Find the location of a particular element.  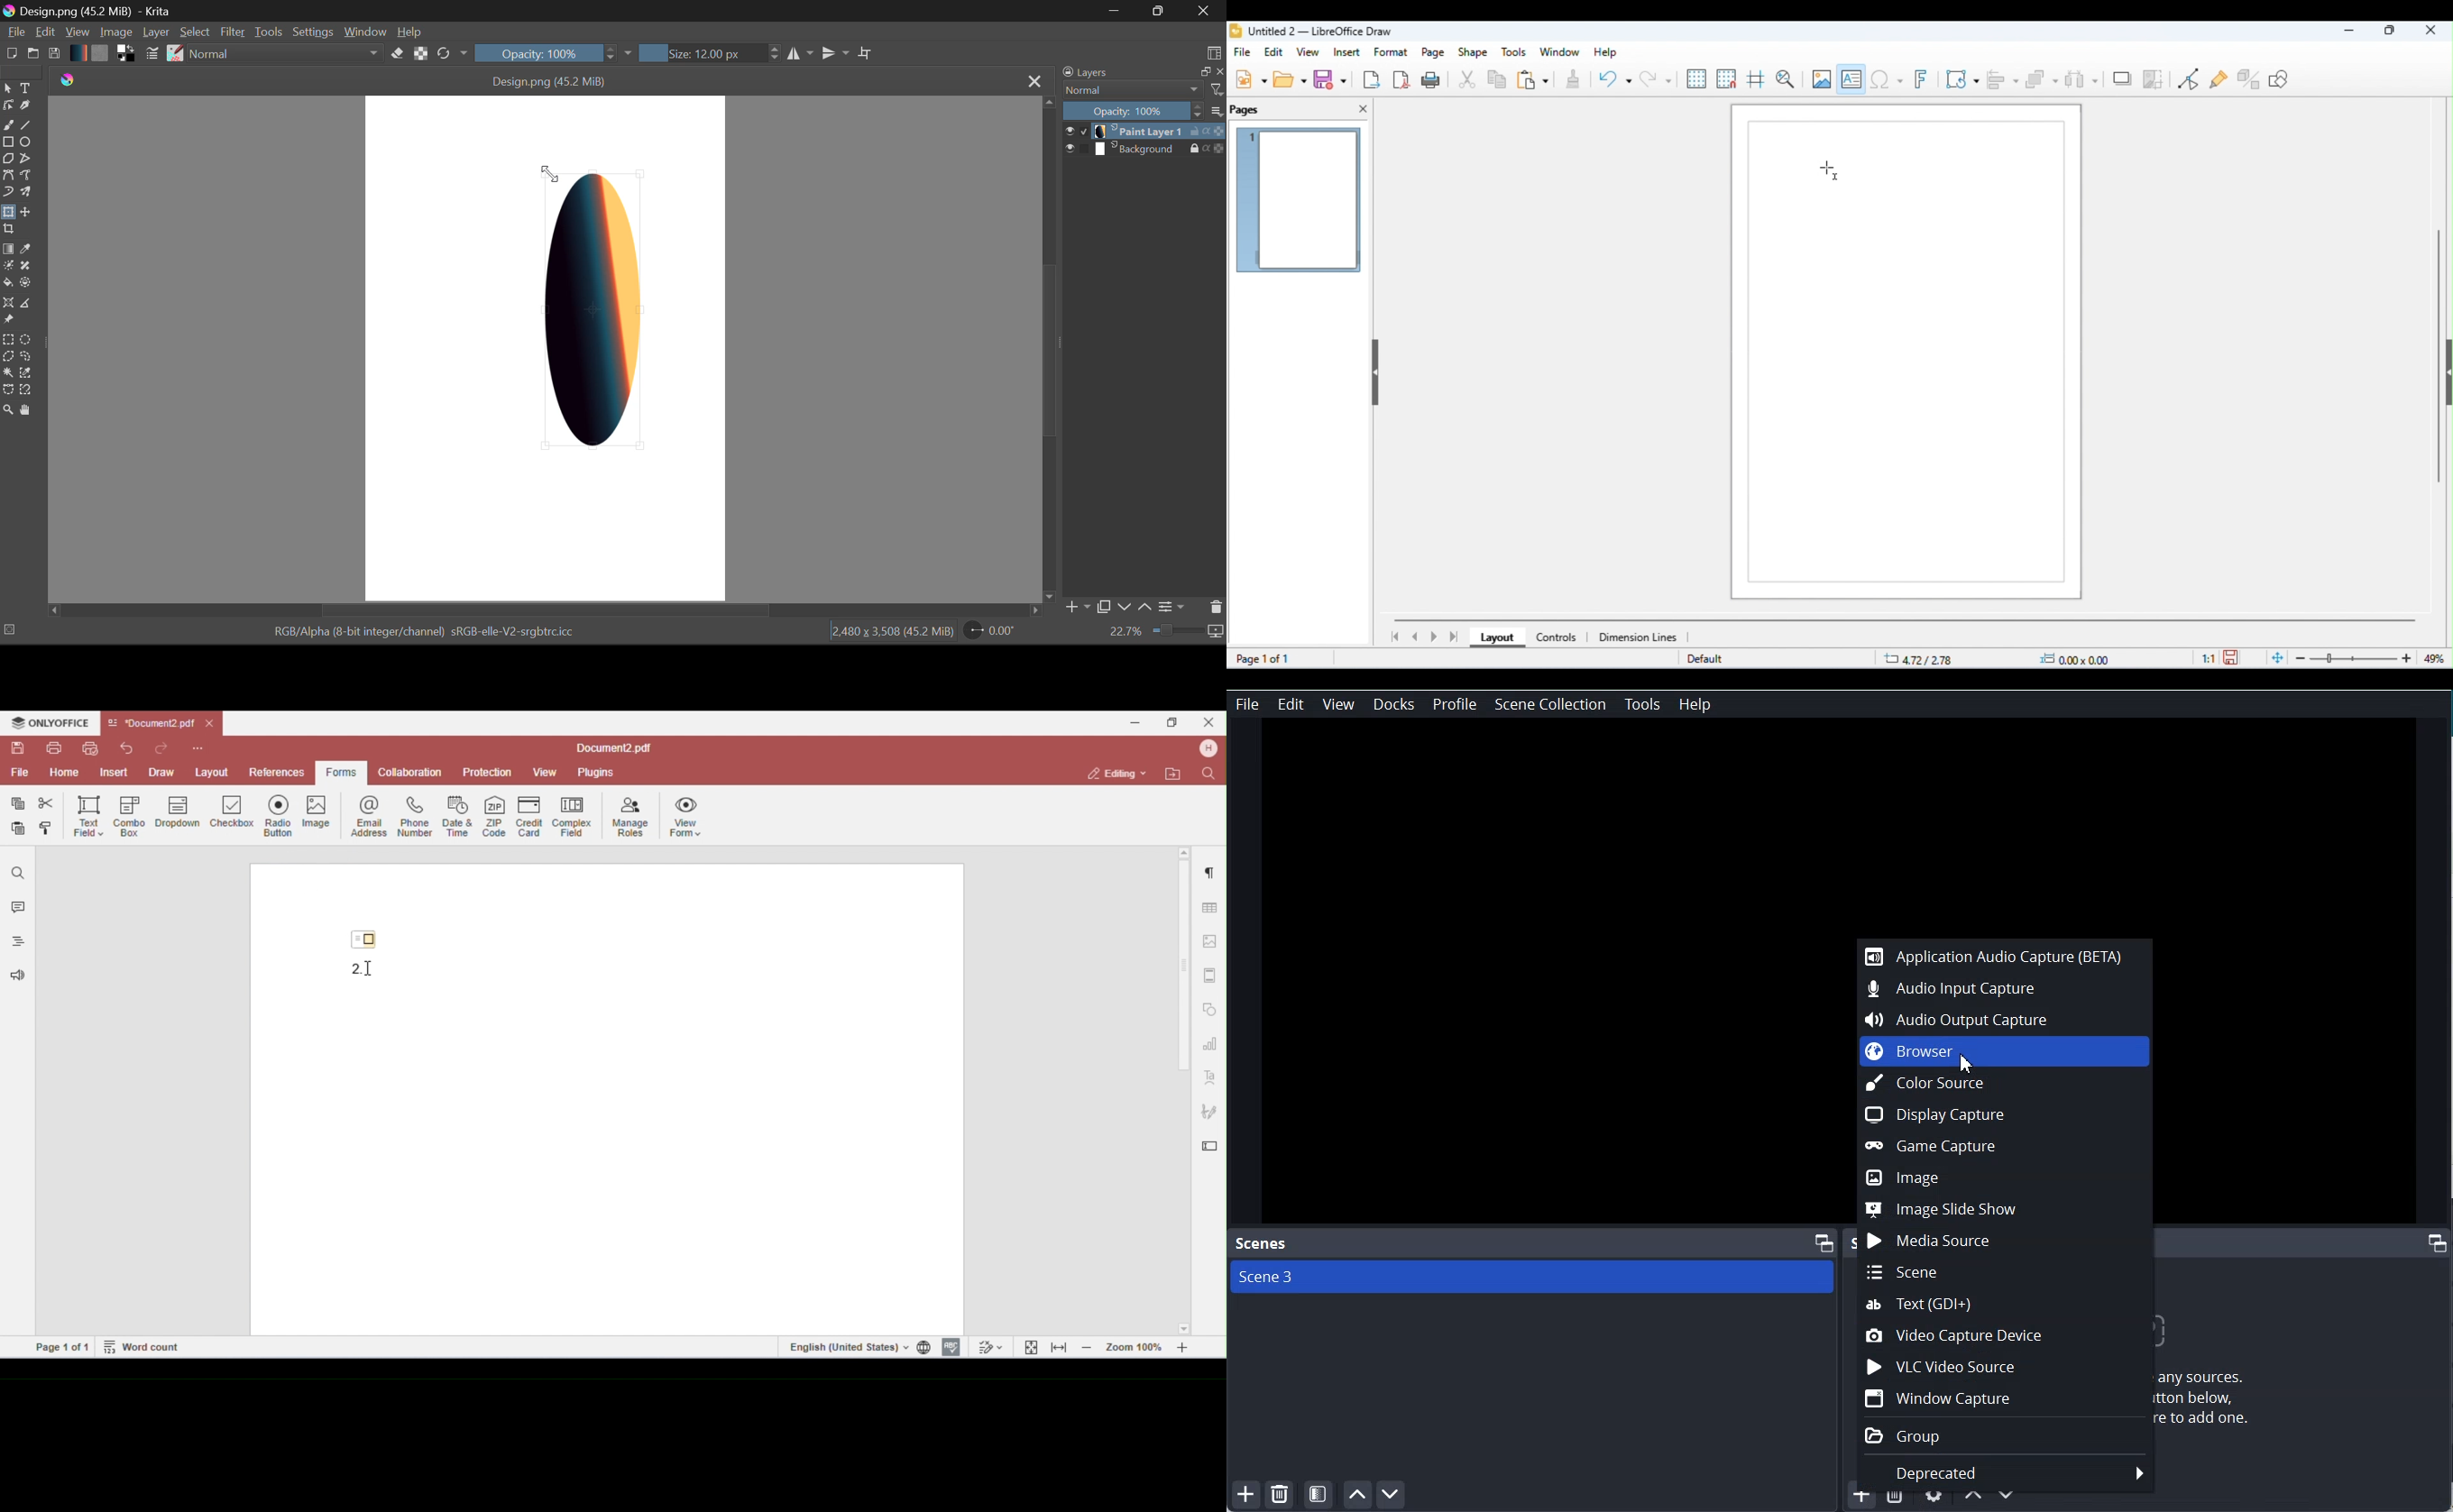

shadow is located at coordinates (2122, 77).